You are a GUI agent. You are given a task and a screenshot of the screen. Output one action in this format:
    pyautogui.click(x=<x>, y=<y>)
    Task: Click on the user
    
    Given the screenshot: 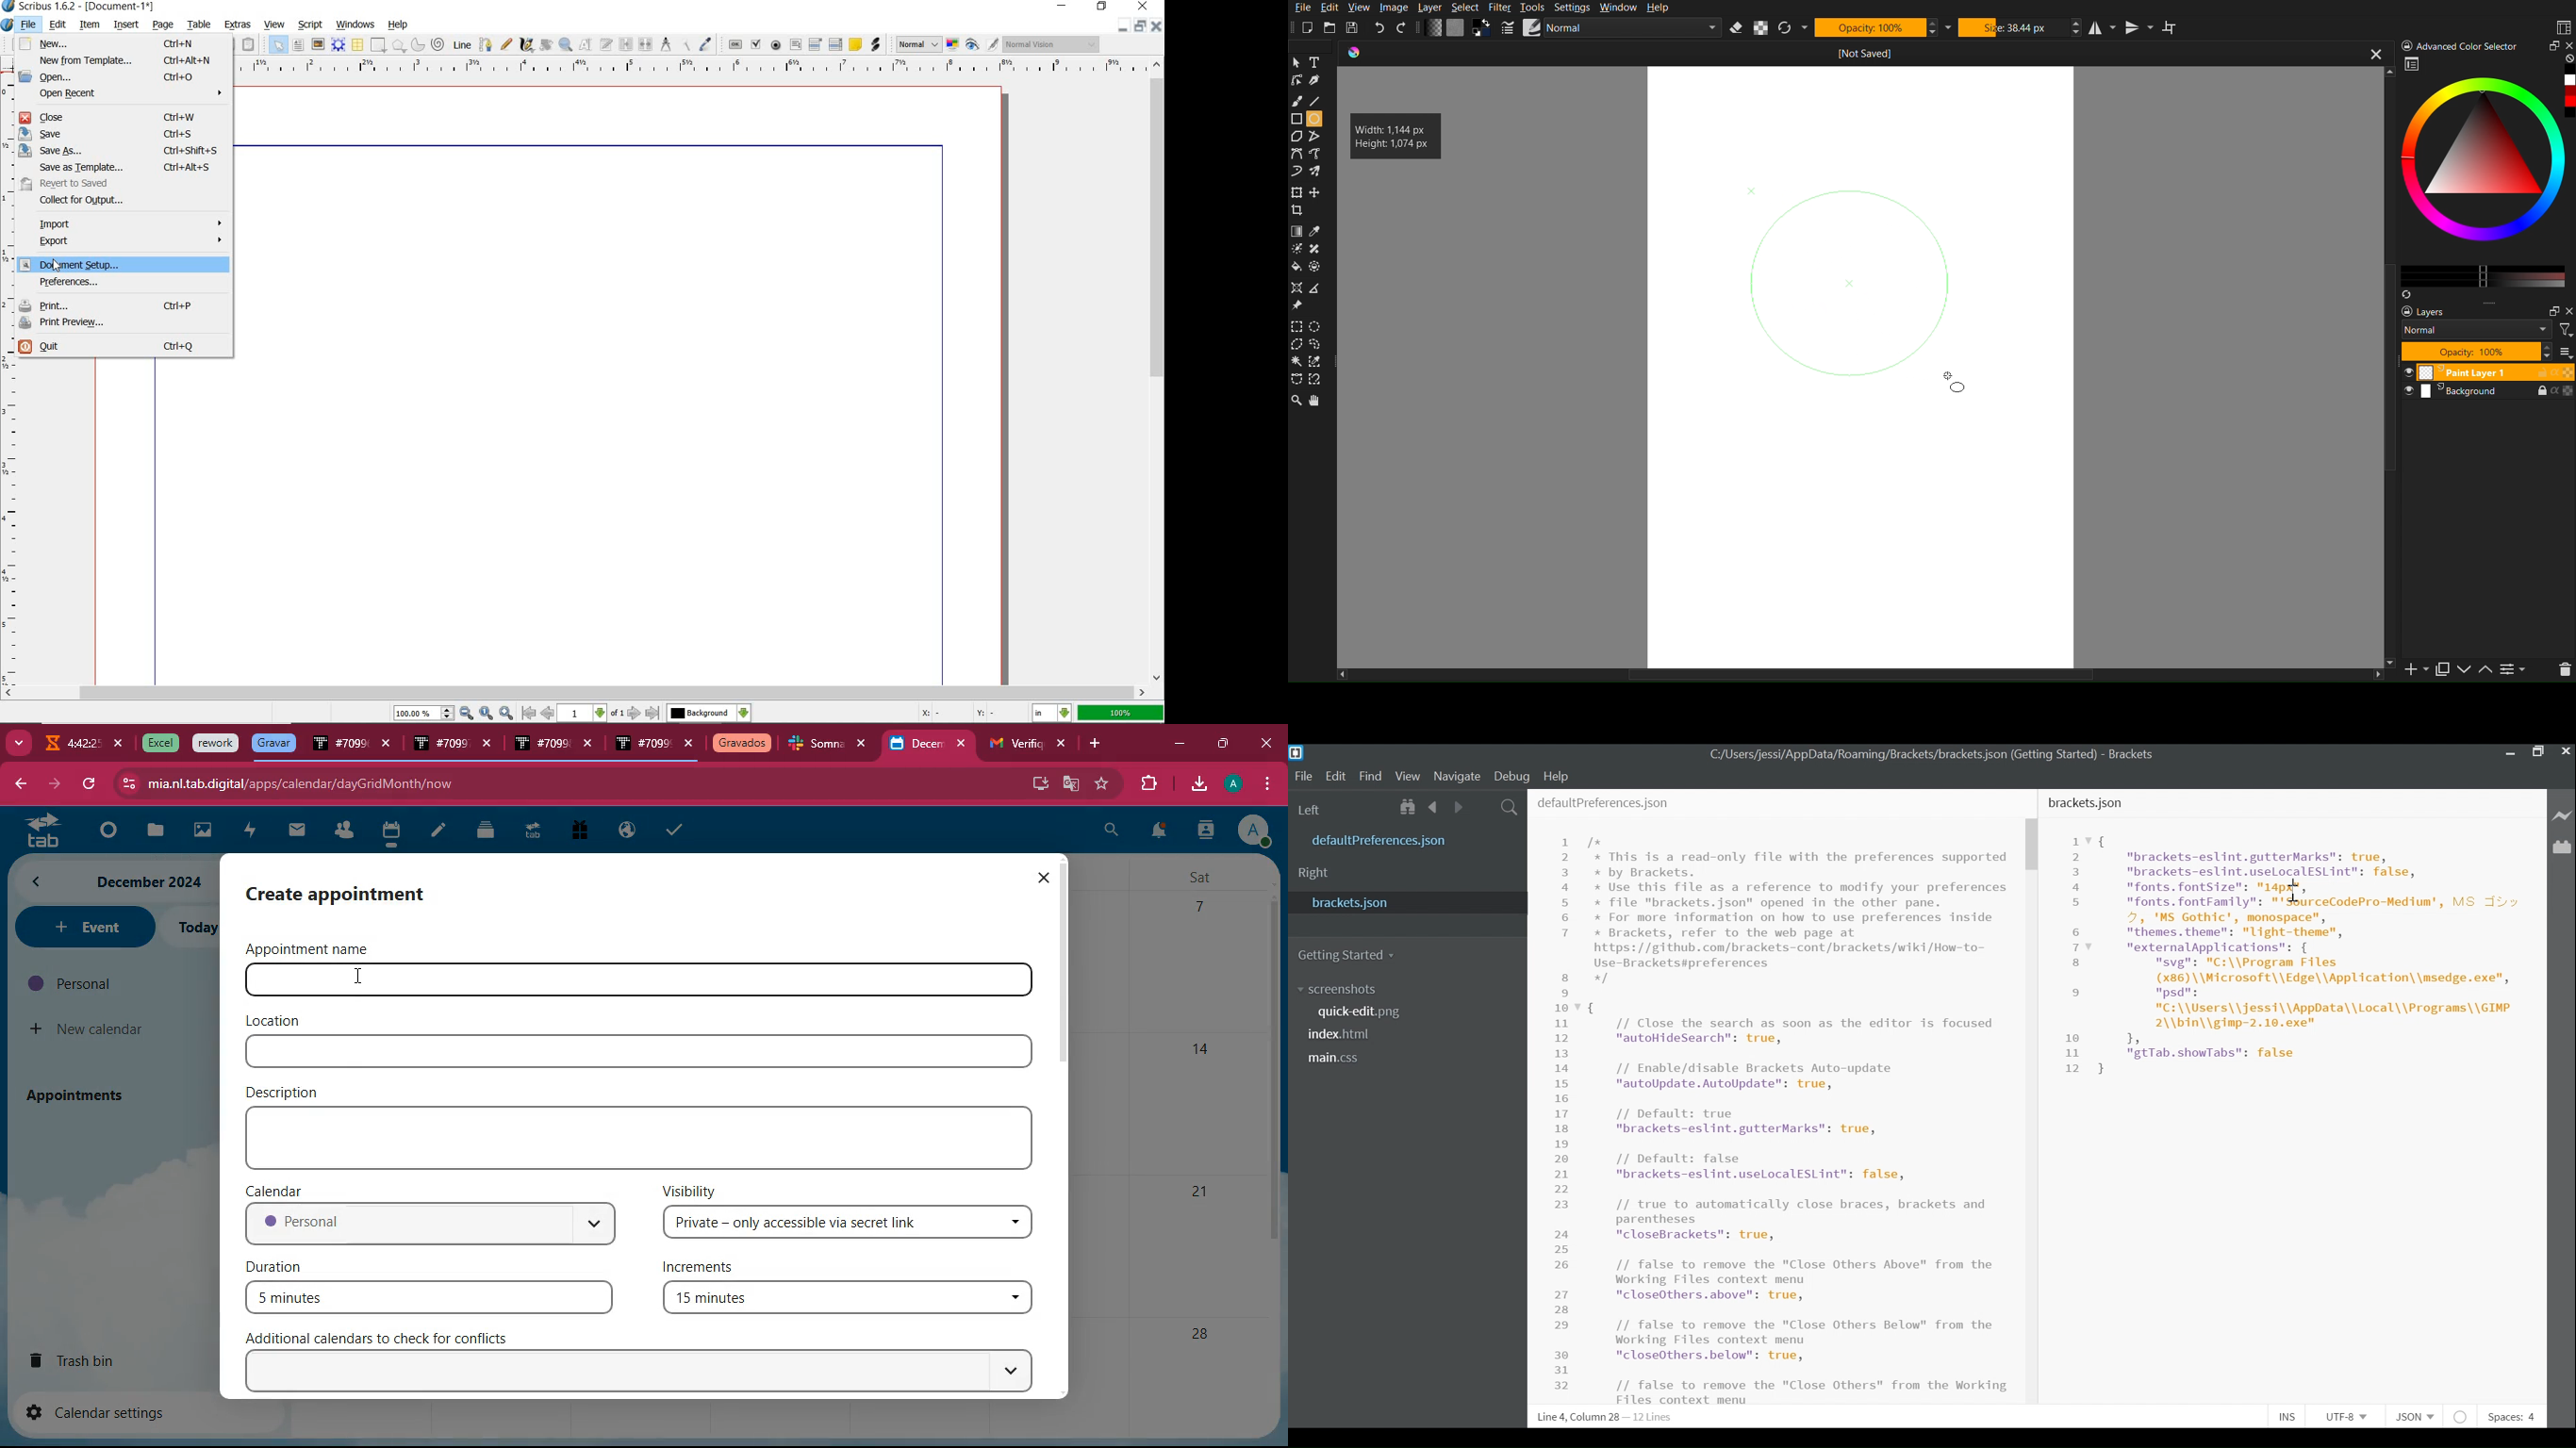 What is the action you would take?
    pyautogui.click(x=1205, y=832)
    